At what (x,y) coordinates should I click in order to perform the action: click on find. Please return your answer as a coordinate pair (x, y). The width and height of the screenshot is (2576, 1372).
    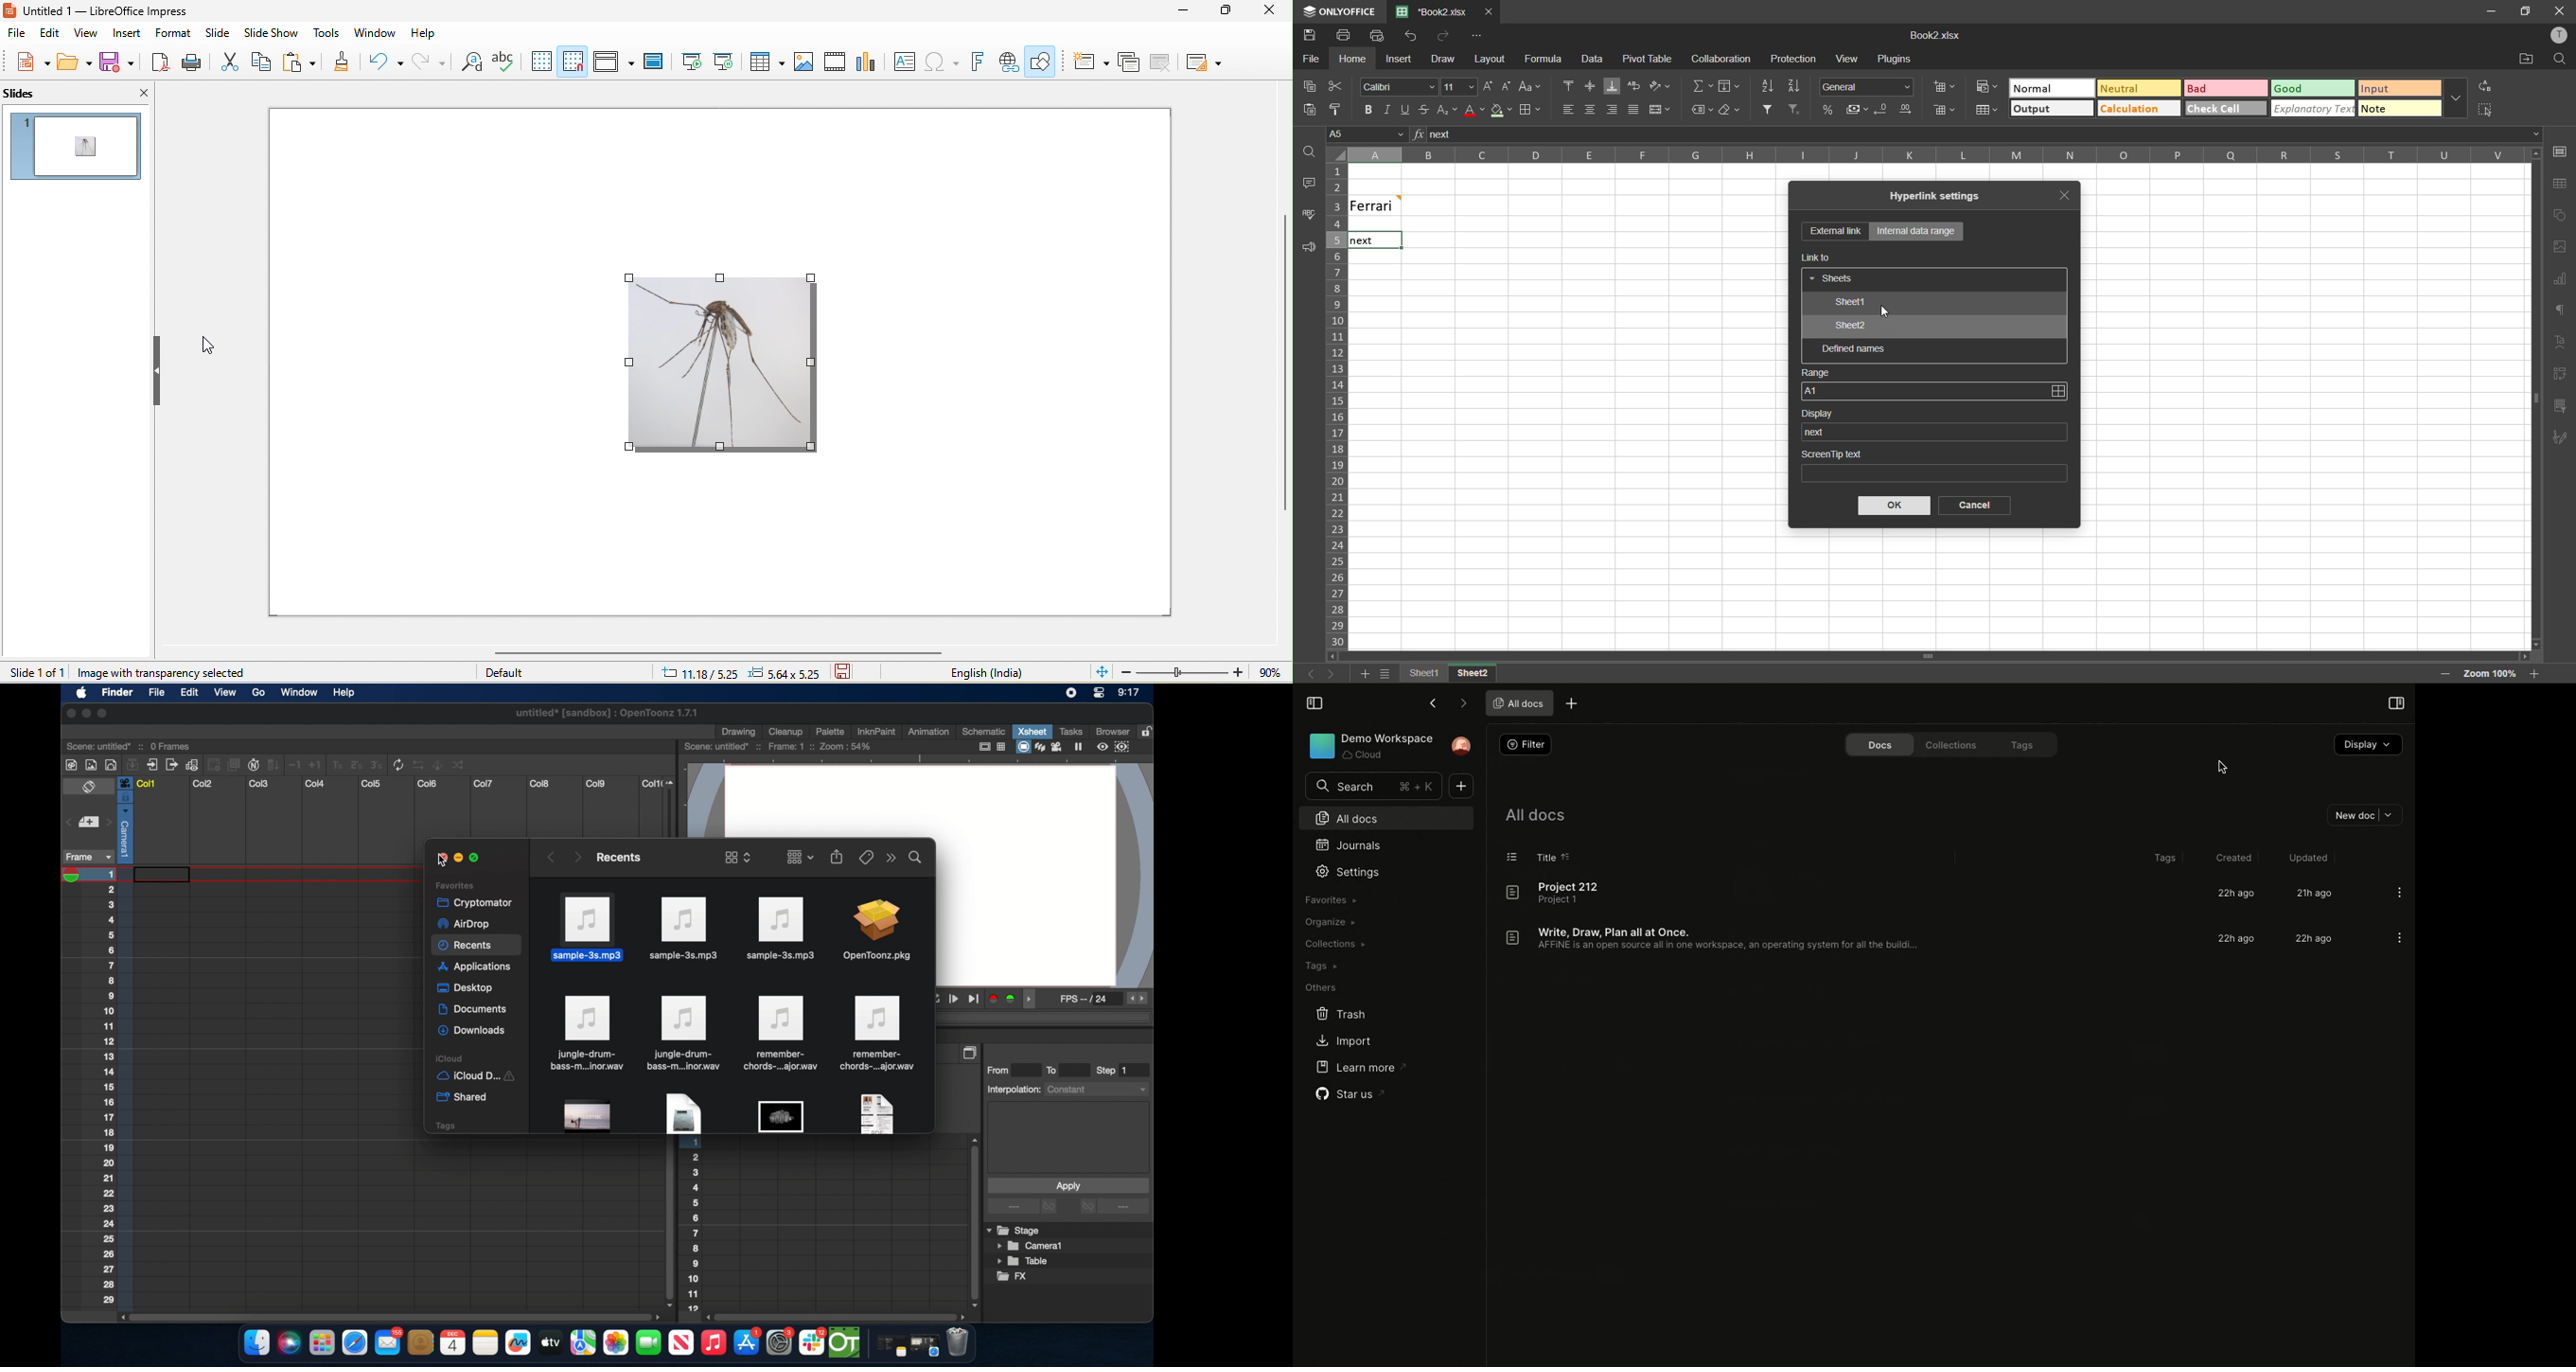
    Looking at the image, I should click on (2560, 58).